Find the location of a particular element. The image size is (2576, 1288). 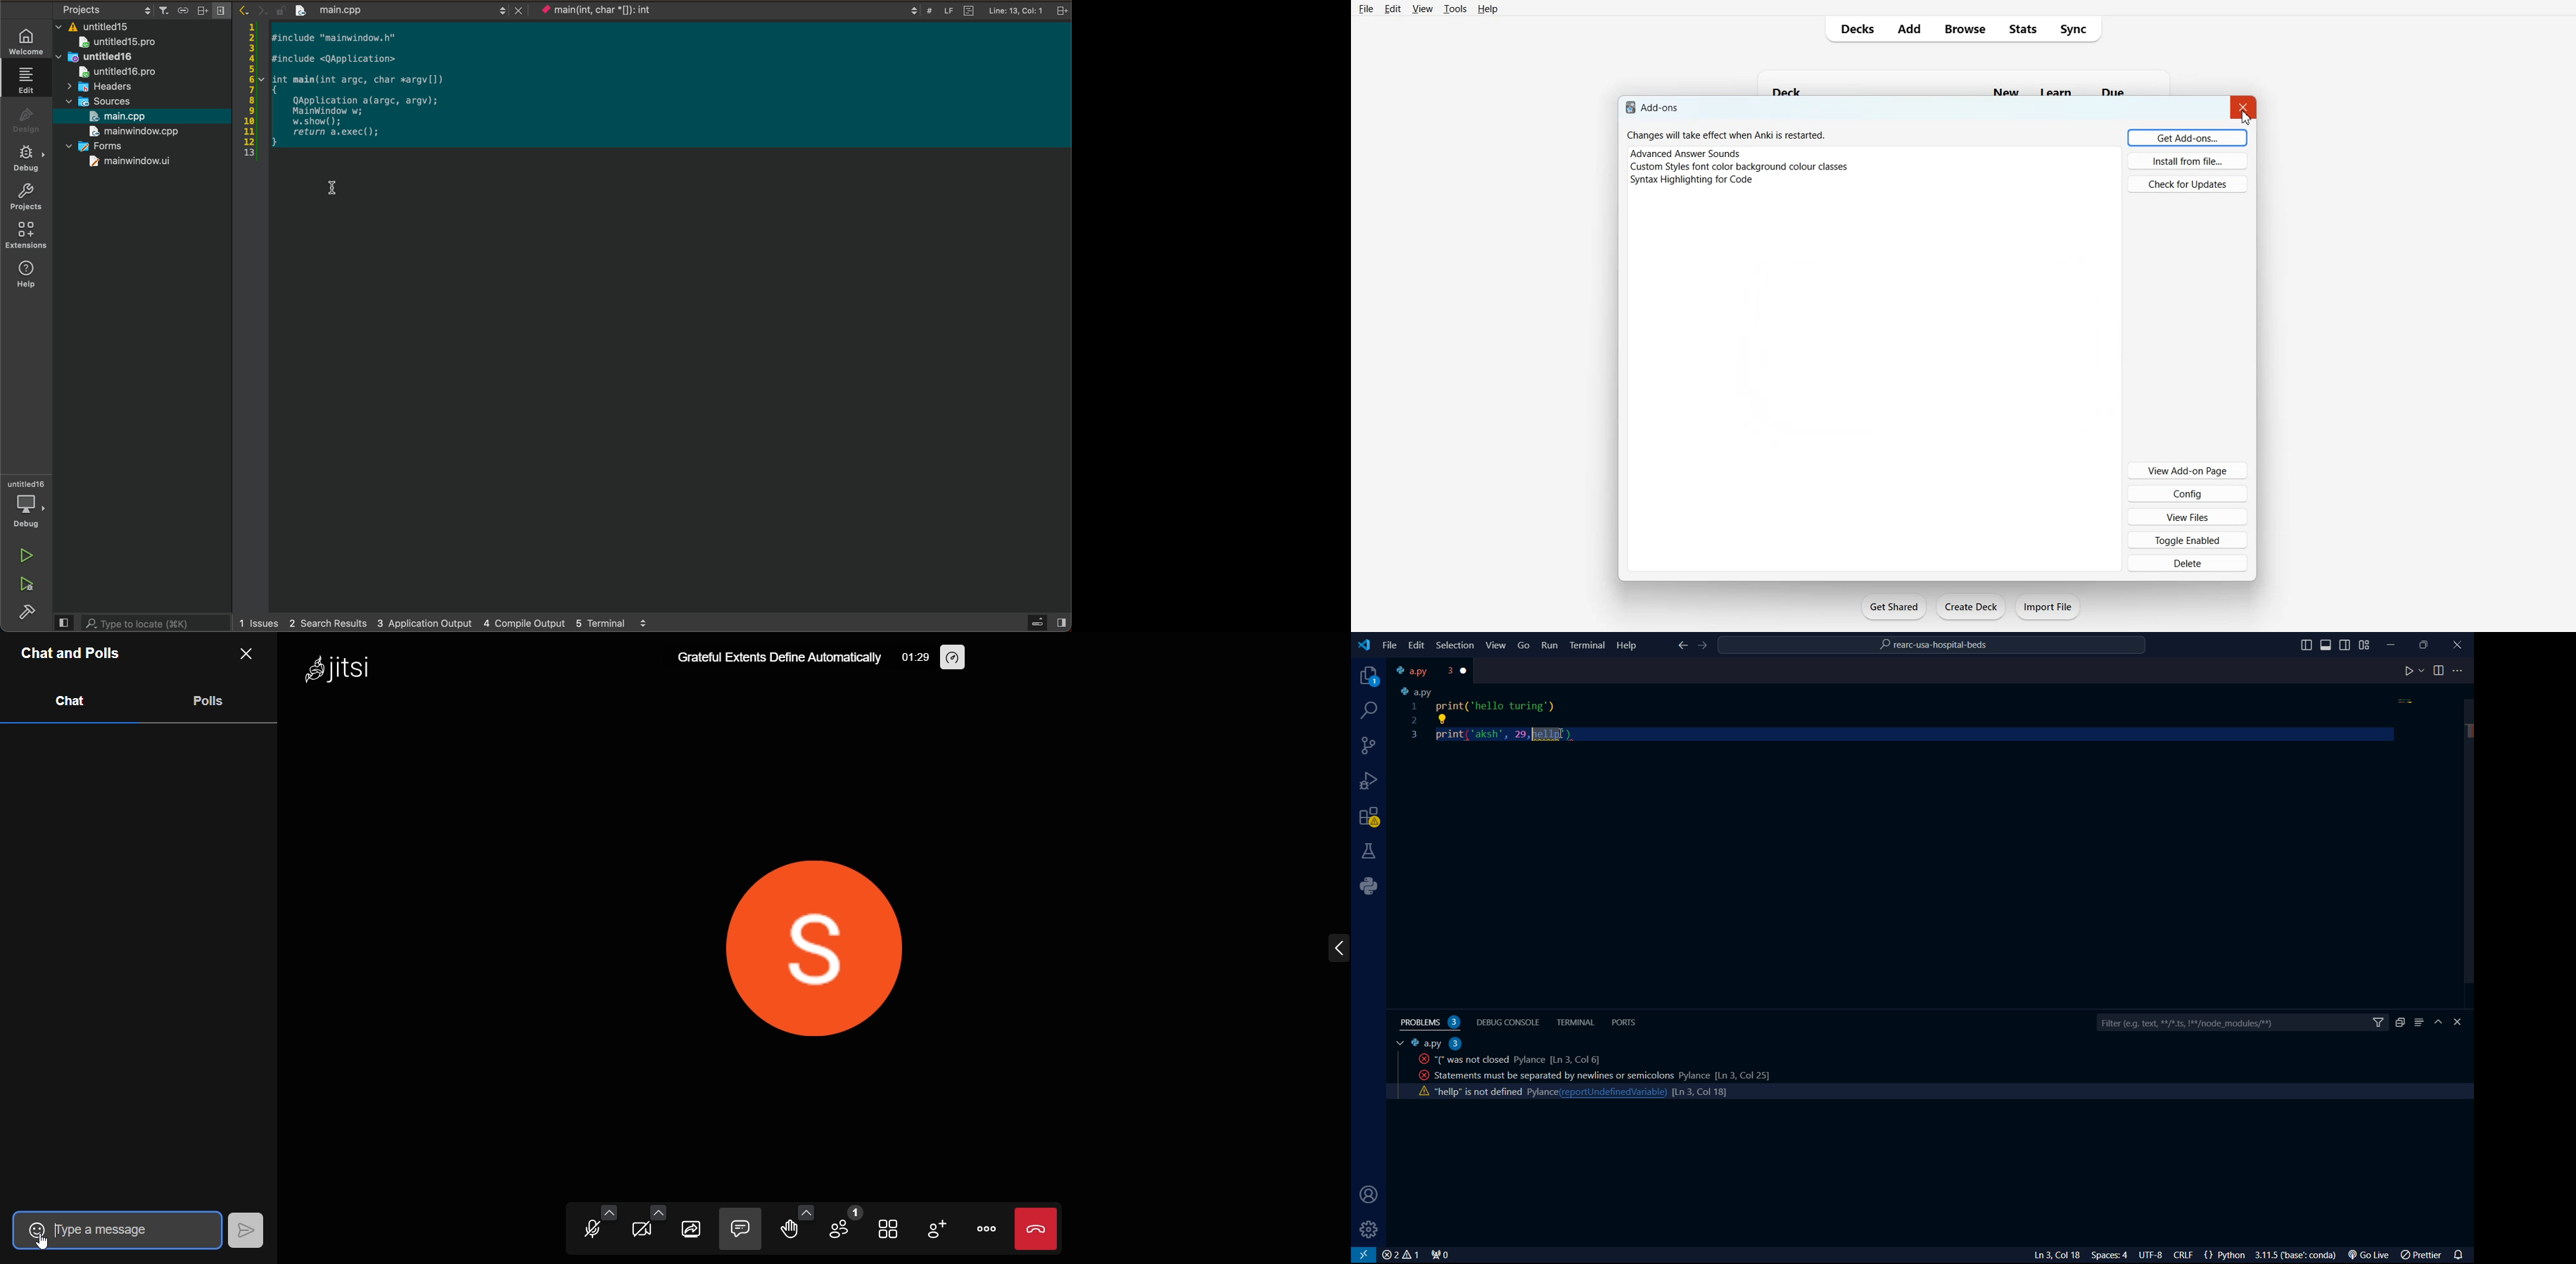

tile view is located at coordinates (890, 1229).